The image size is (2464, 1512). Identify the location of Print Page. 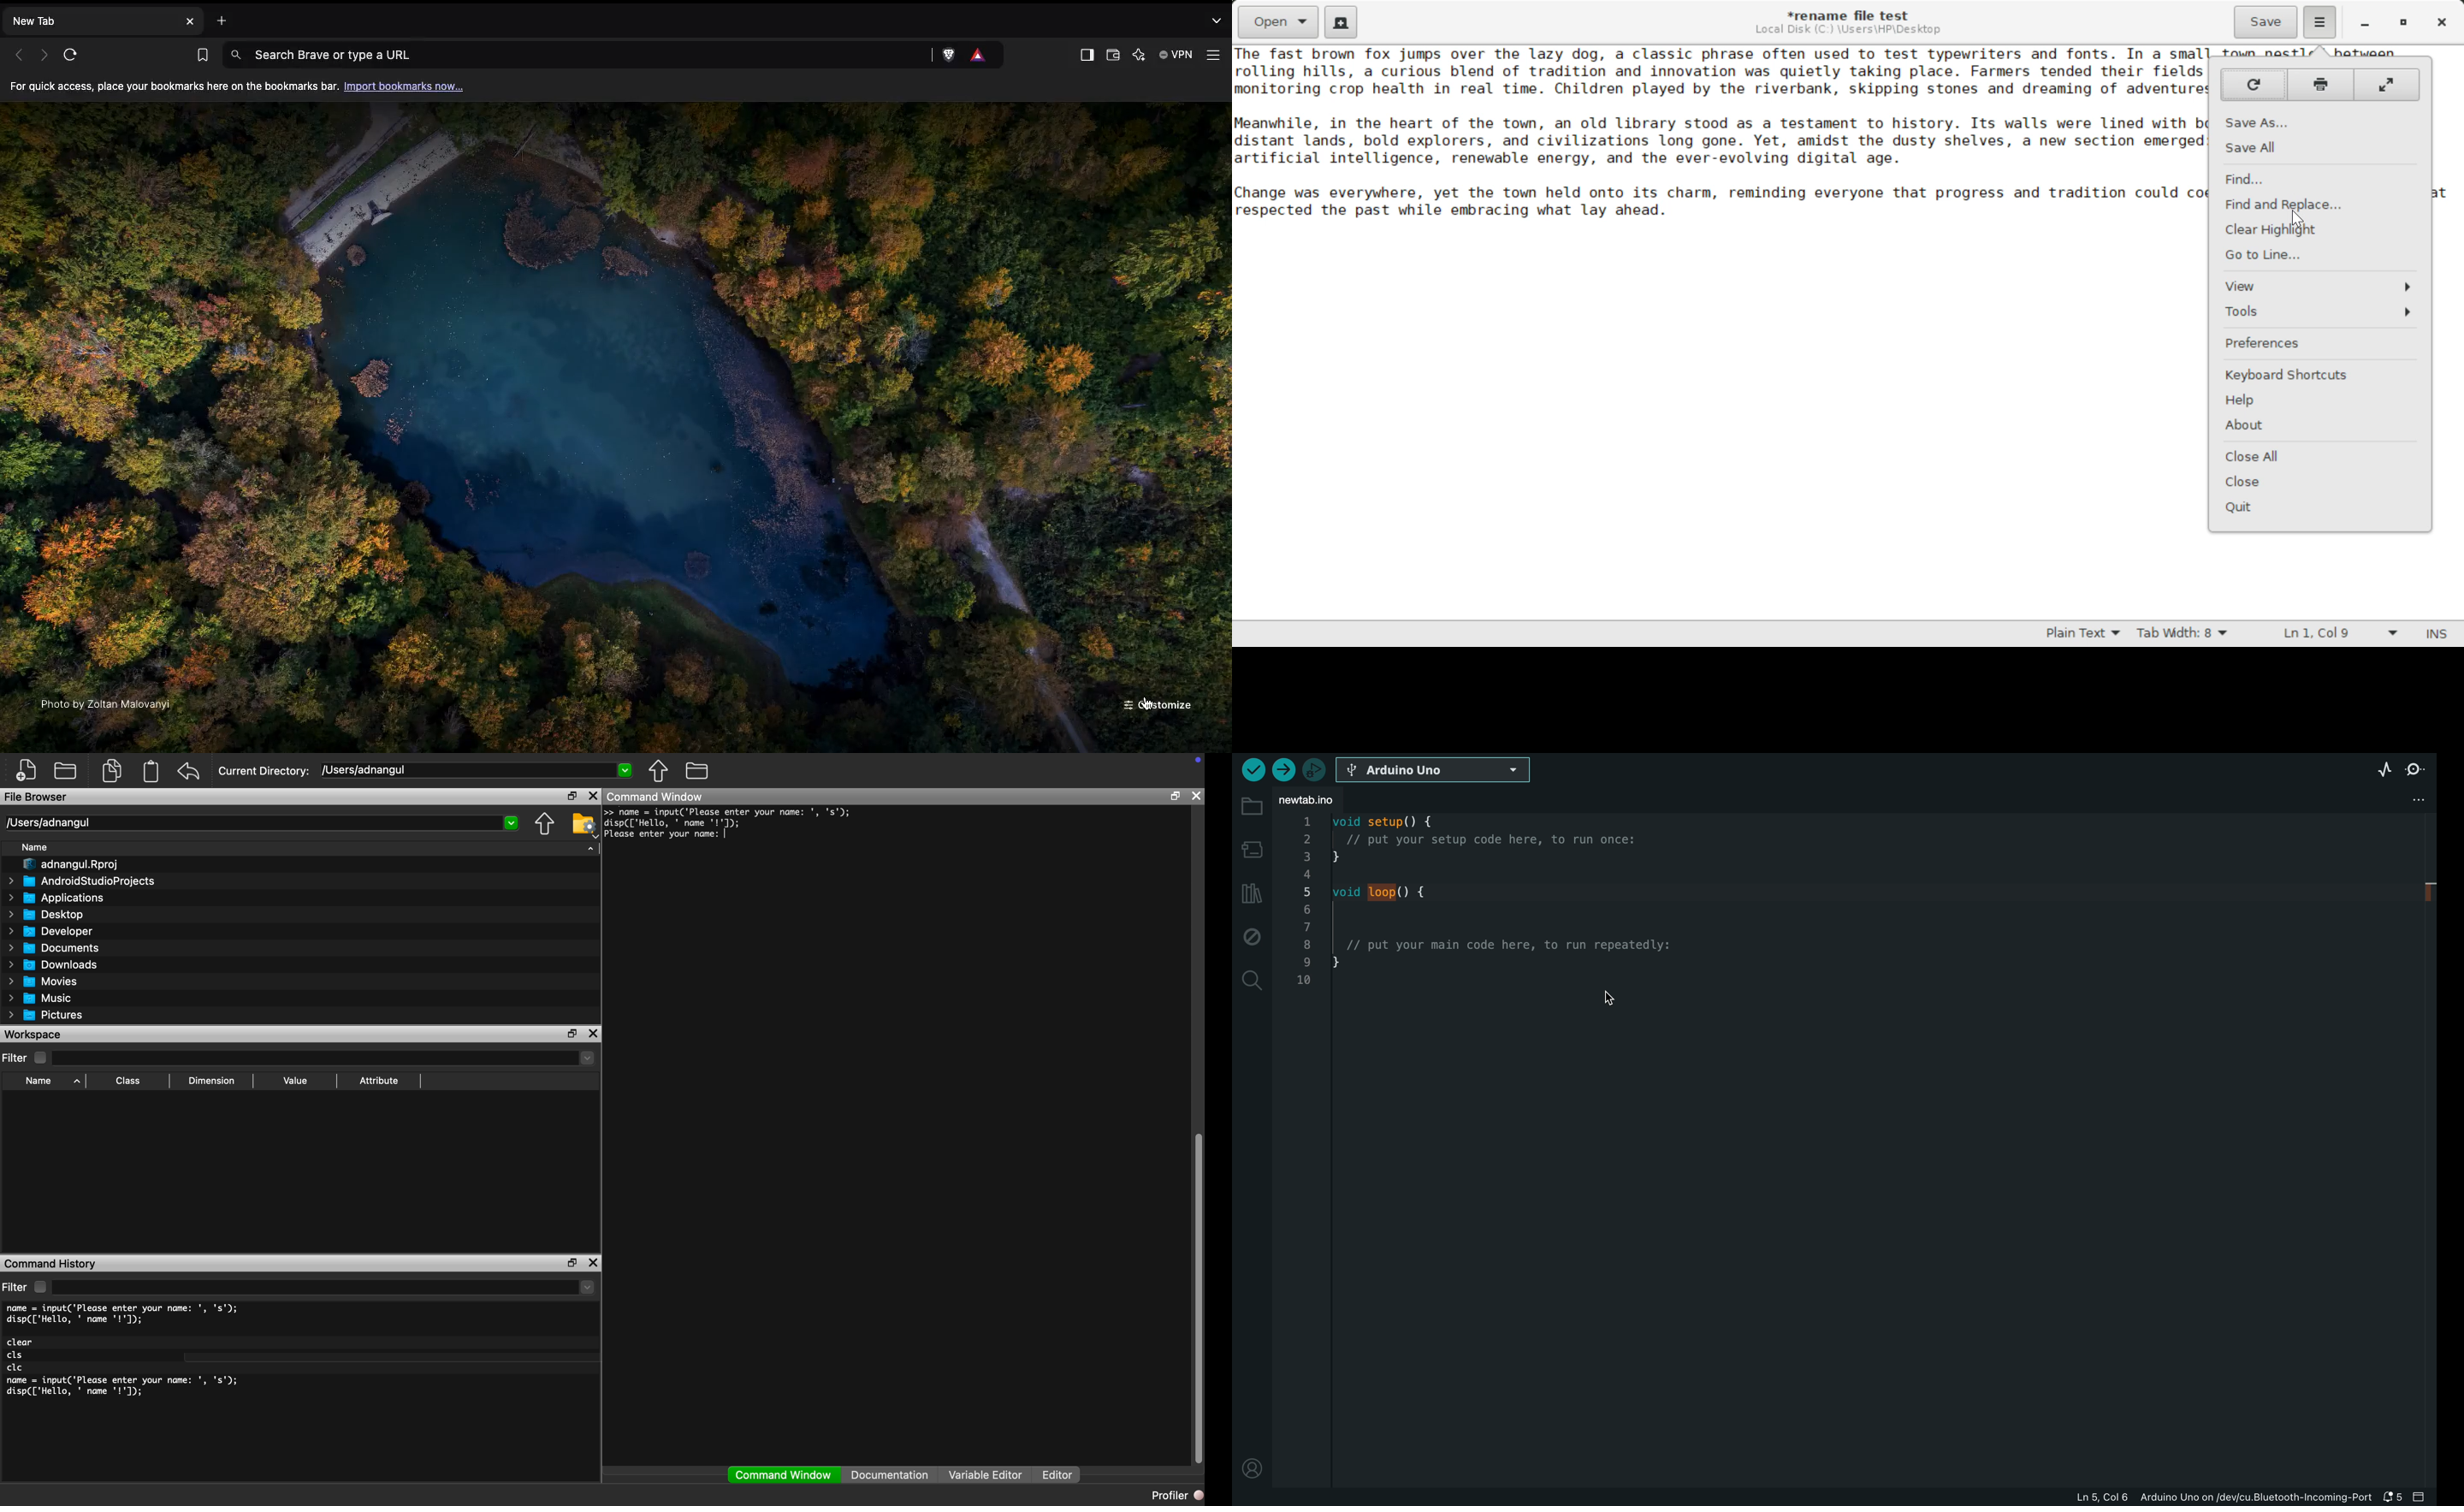
(2322, 85).